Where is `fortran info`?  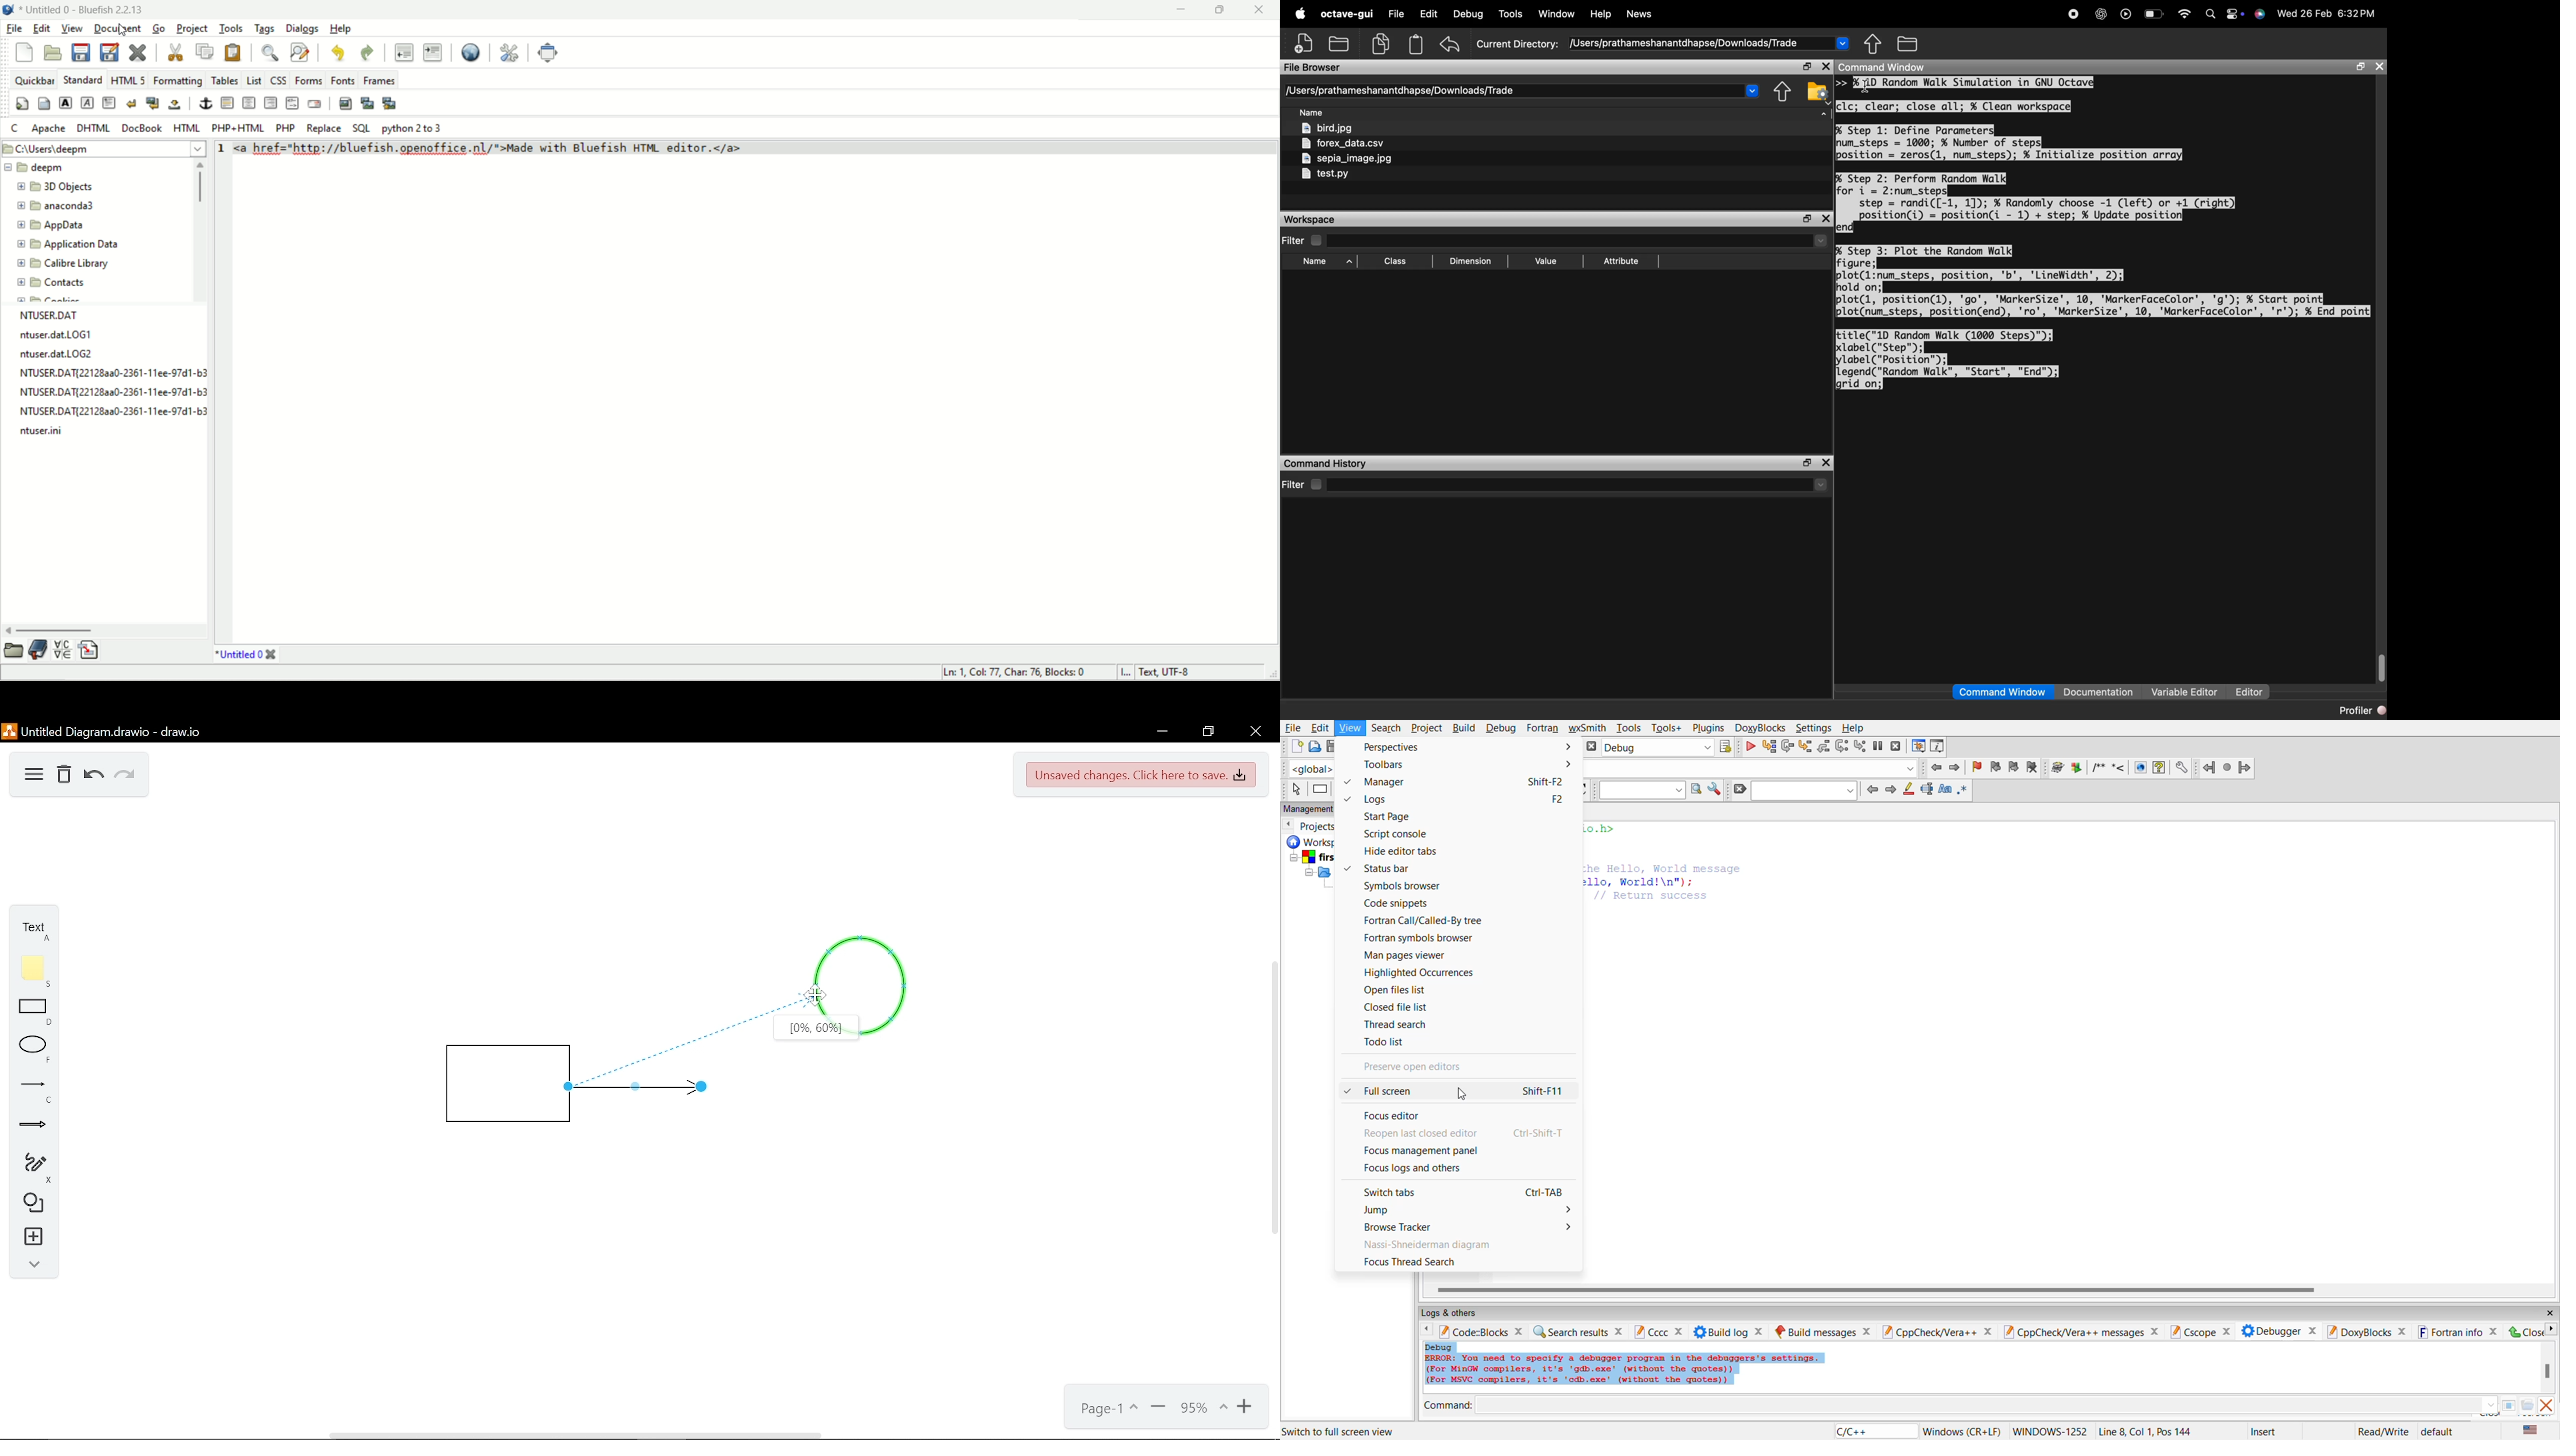
fortran info is located at coordinates (2458, 1329).